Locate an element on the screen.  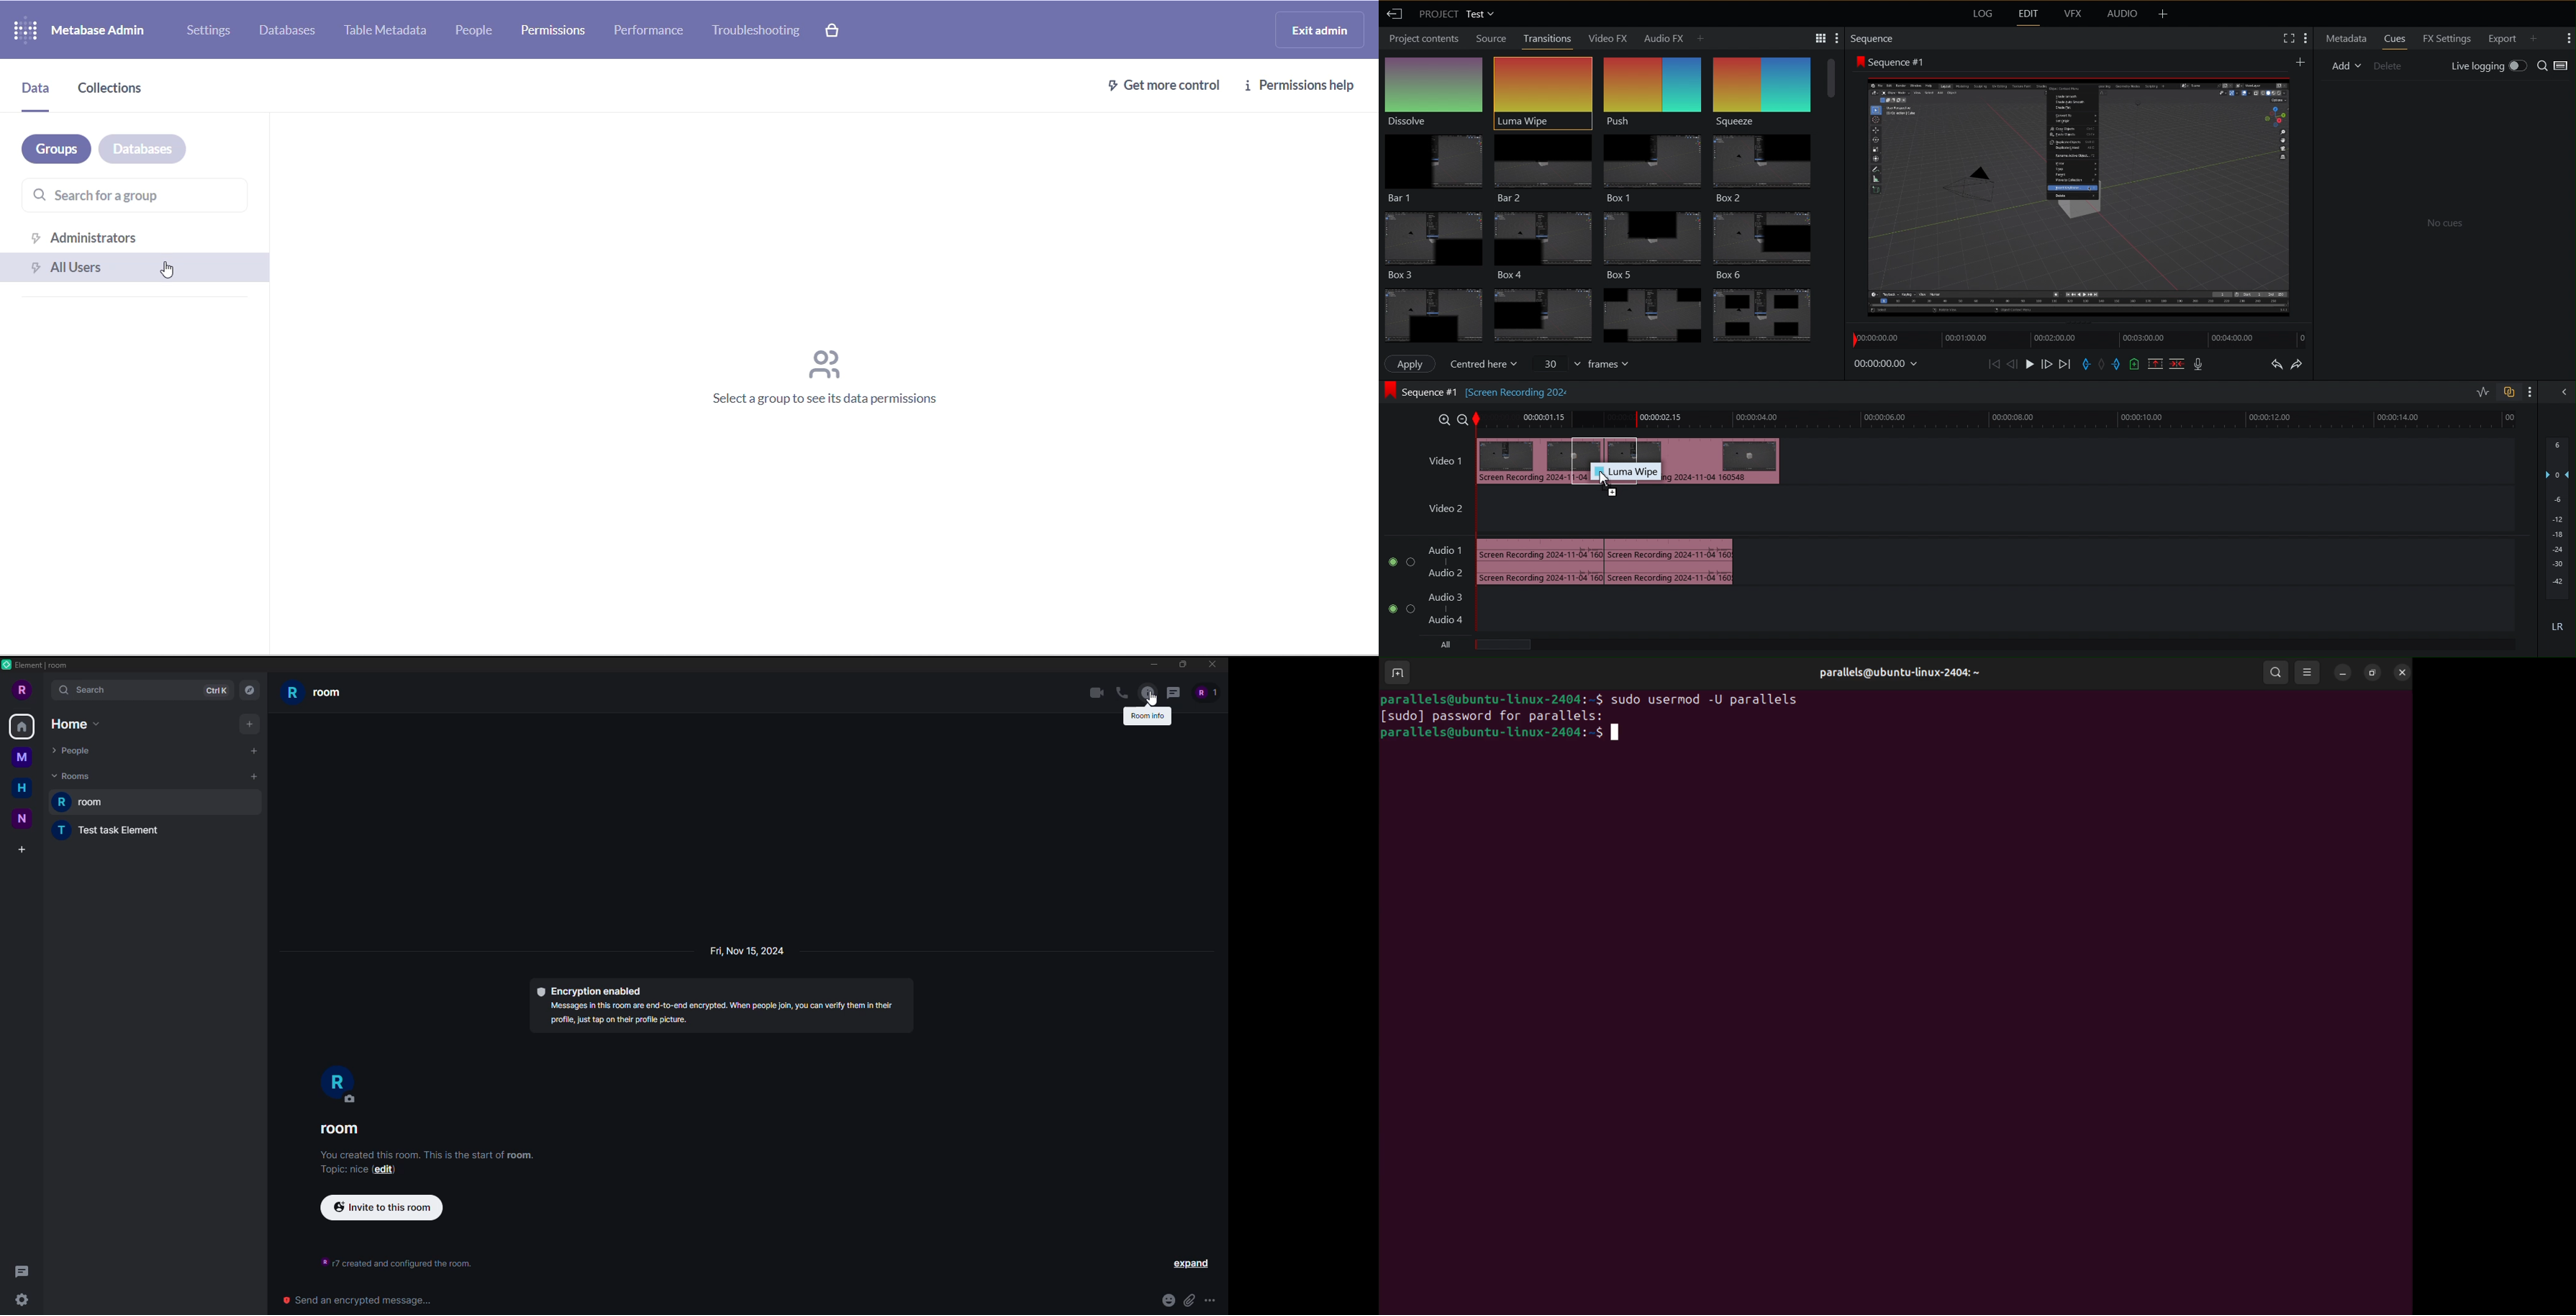
add is located at coordinates (249, 724).